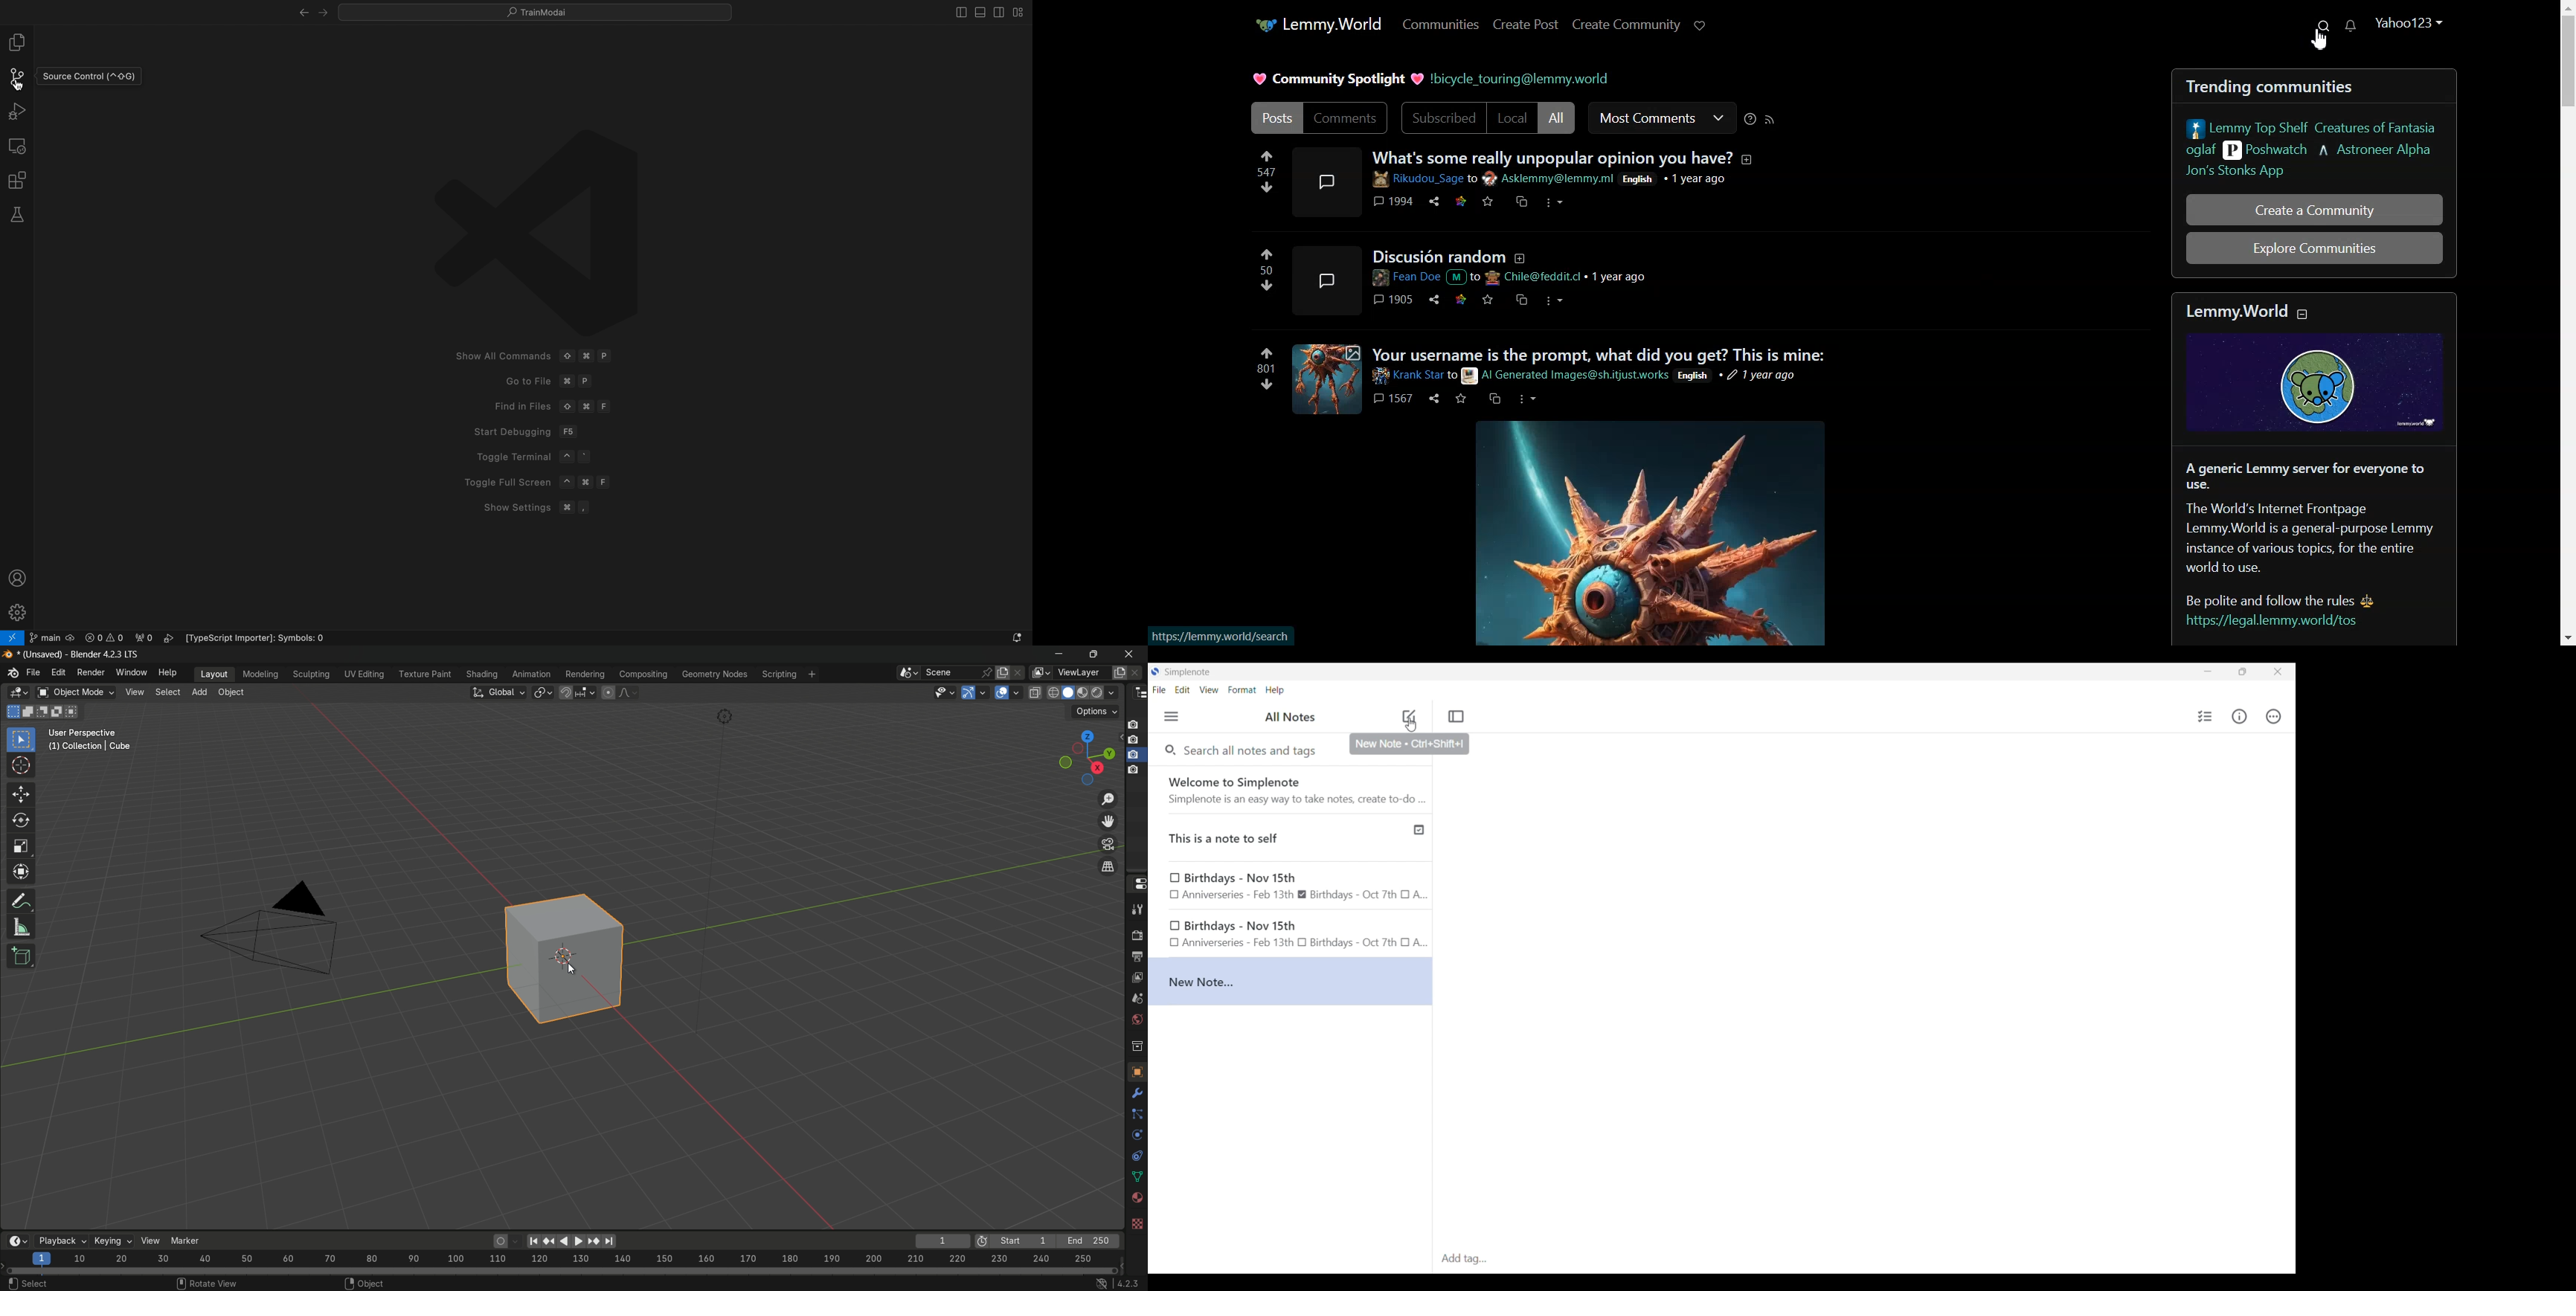 This screenshot has width=2576, height=1316. I want to click on active workspace, so click(1039, 672).